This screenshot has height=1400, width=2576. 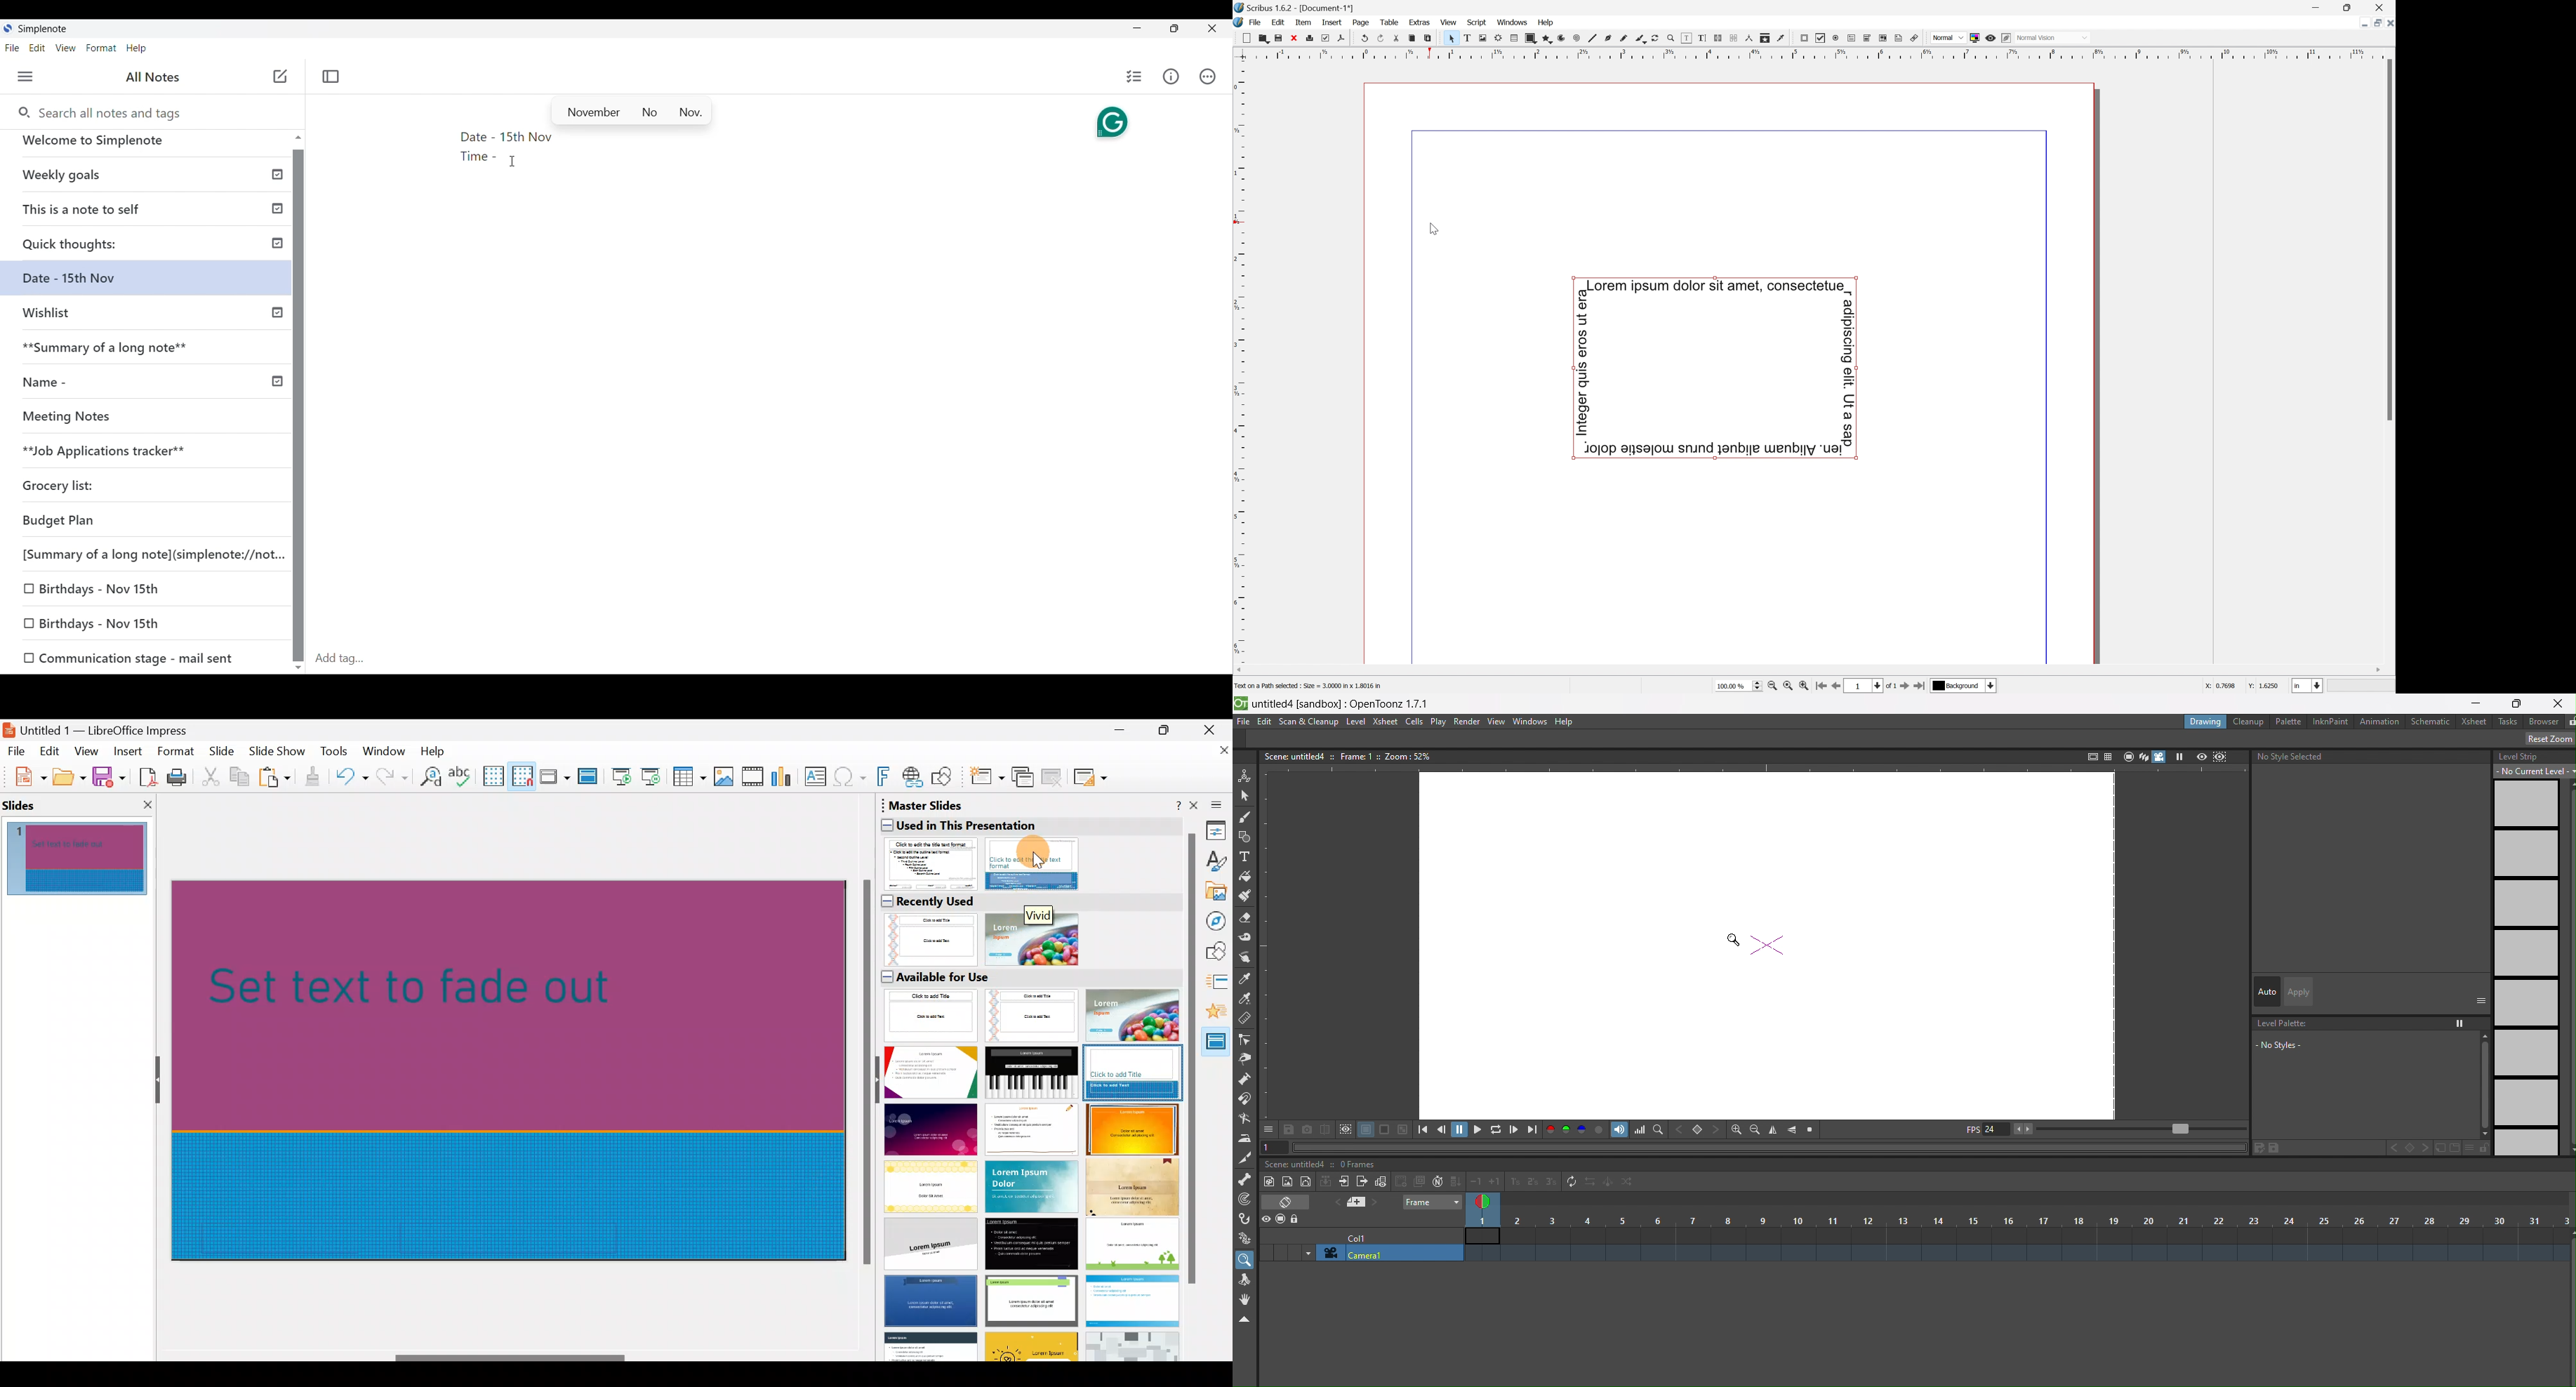 I want to click on raster toonz level, so click(x=1268, y=1181).